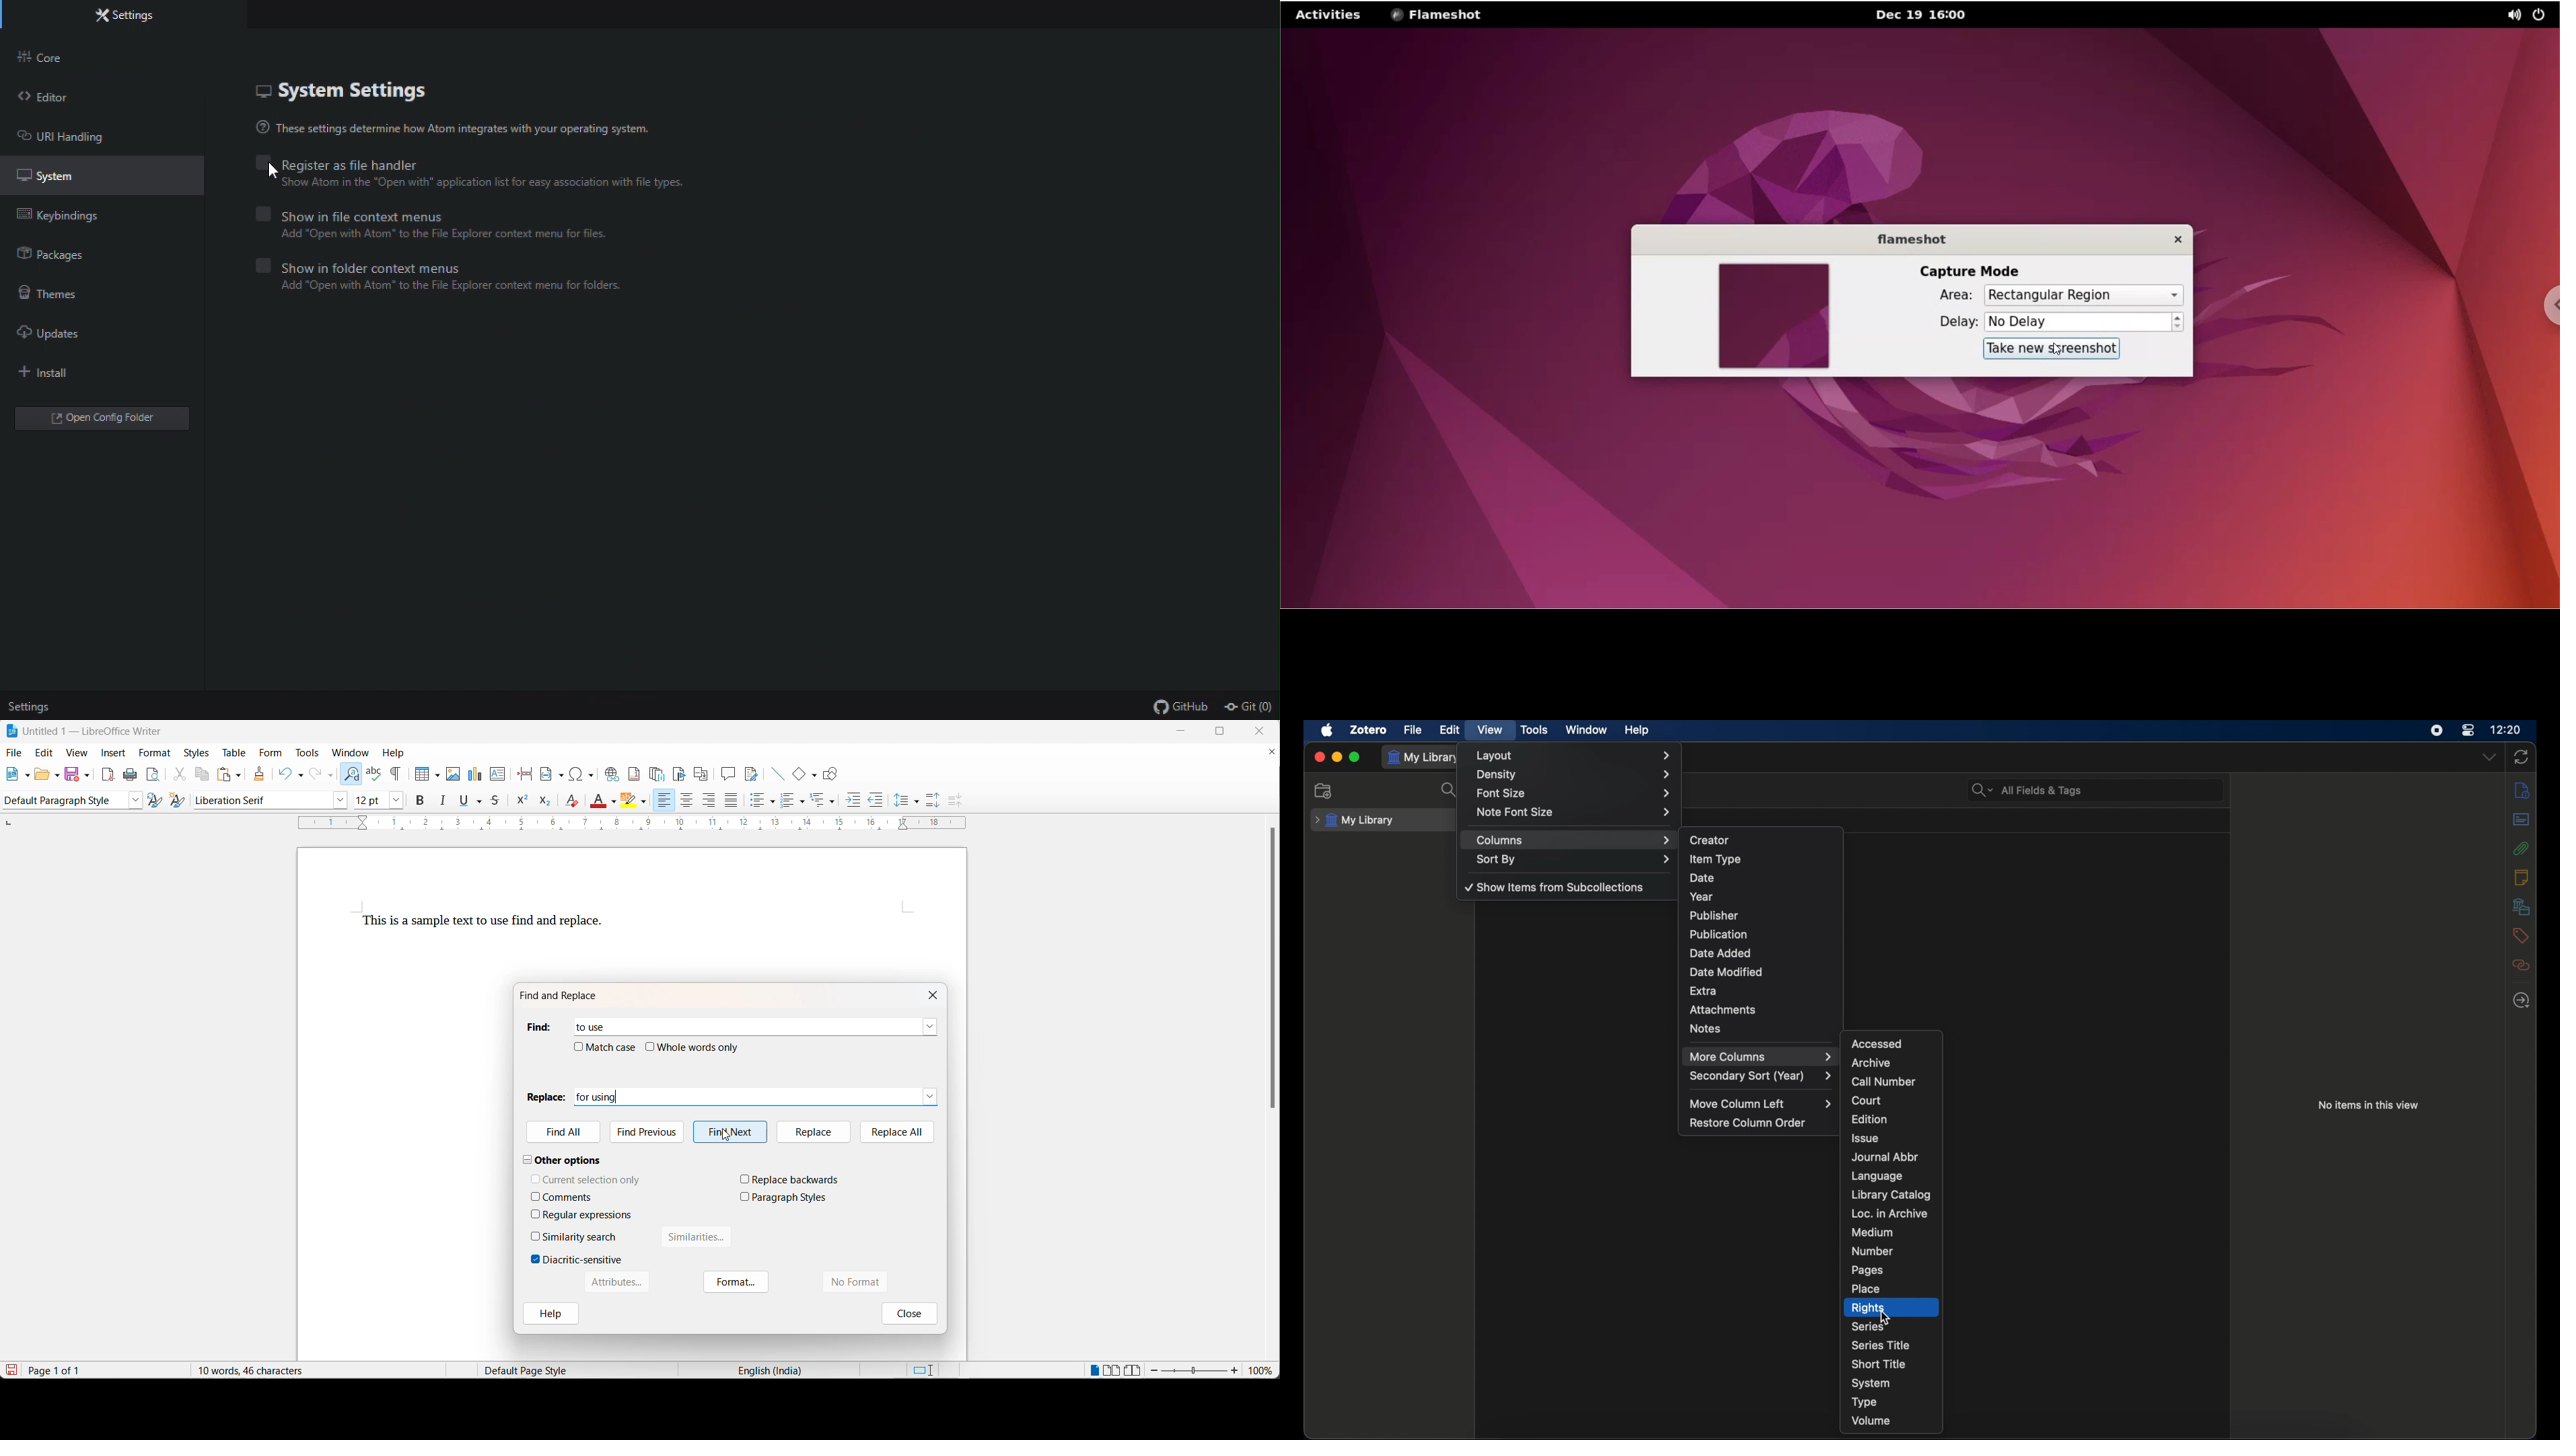 This screenshot has height=1456, width=2576. I want to click on current selection only, so click(592, 1180).